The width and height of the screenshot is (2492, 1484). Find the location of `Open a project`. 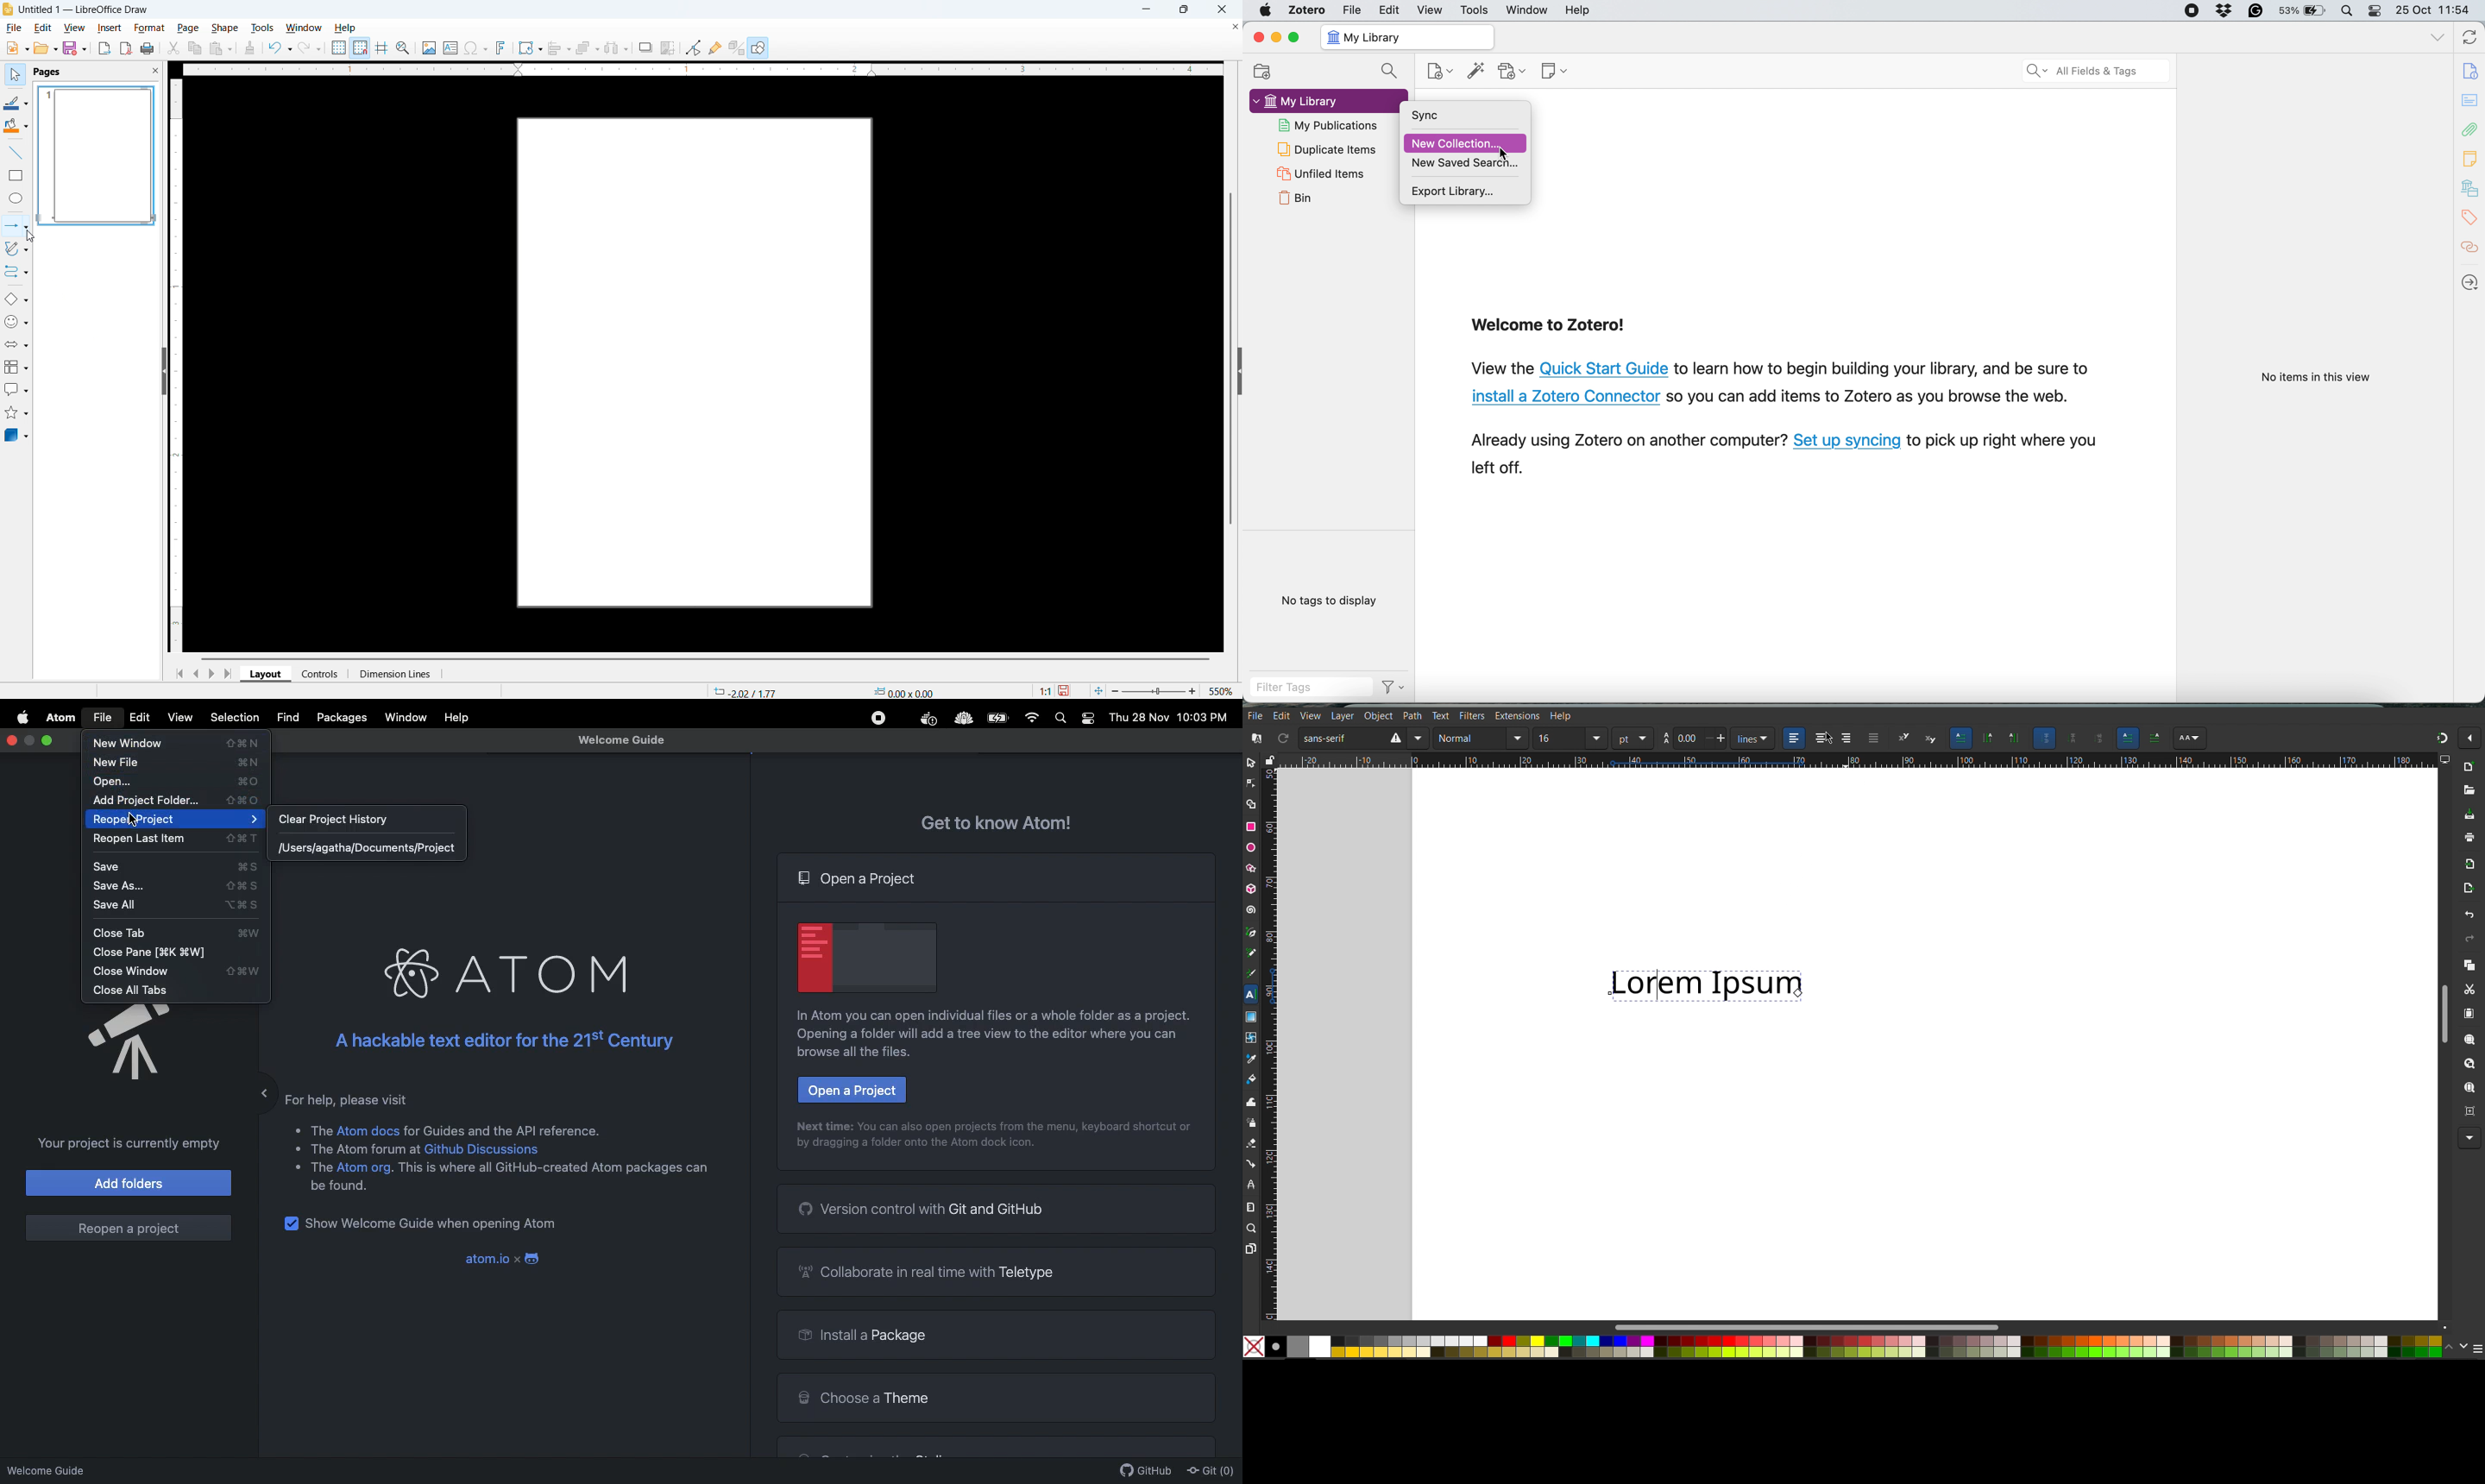

Open a project is located at coordinates (851, 1090).